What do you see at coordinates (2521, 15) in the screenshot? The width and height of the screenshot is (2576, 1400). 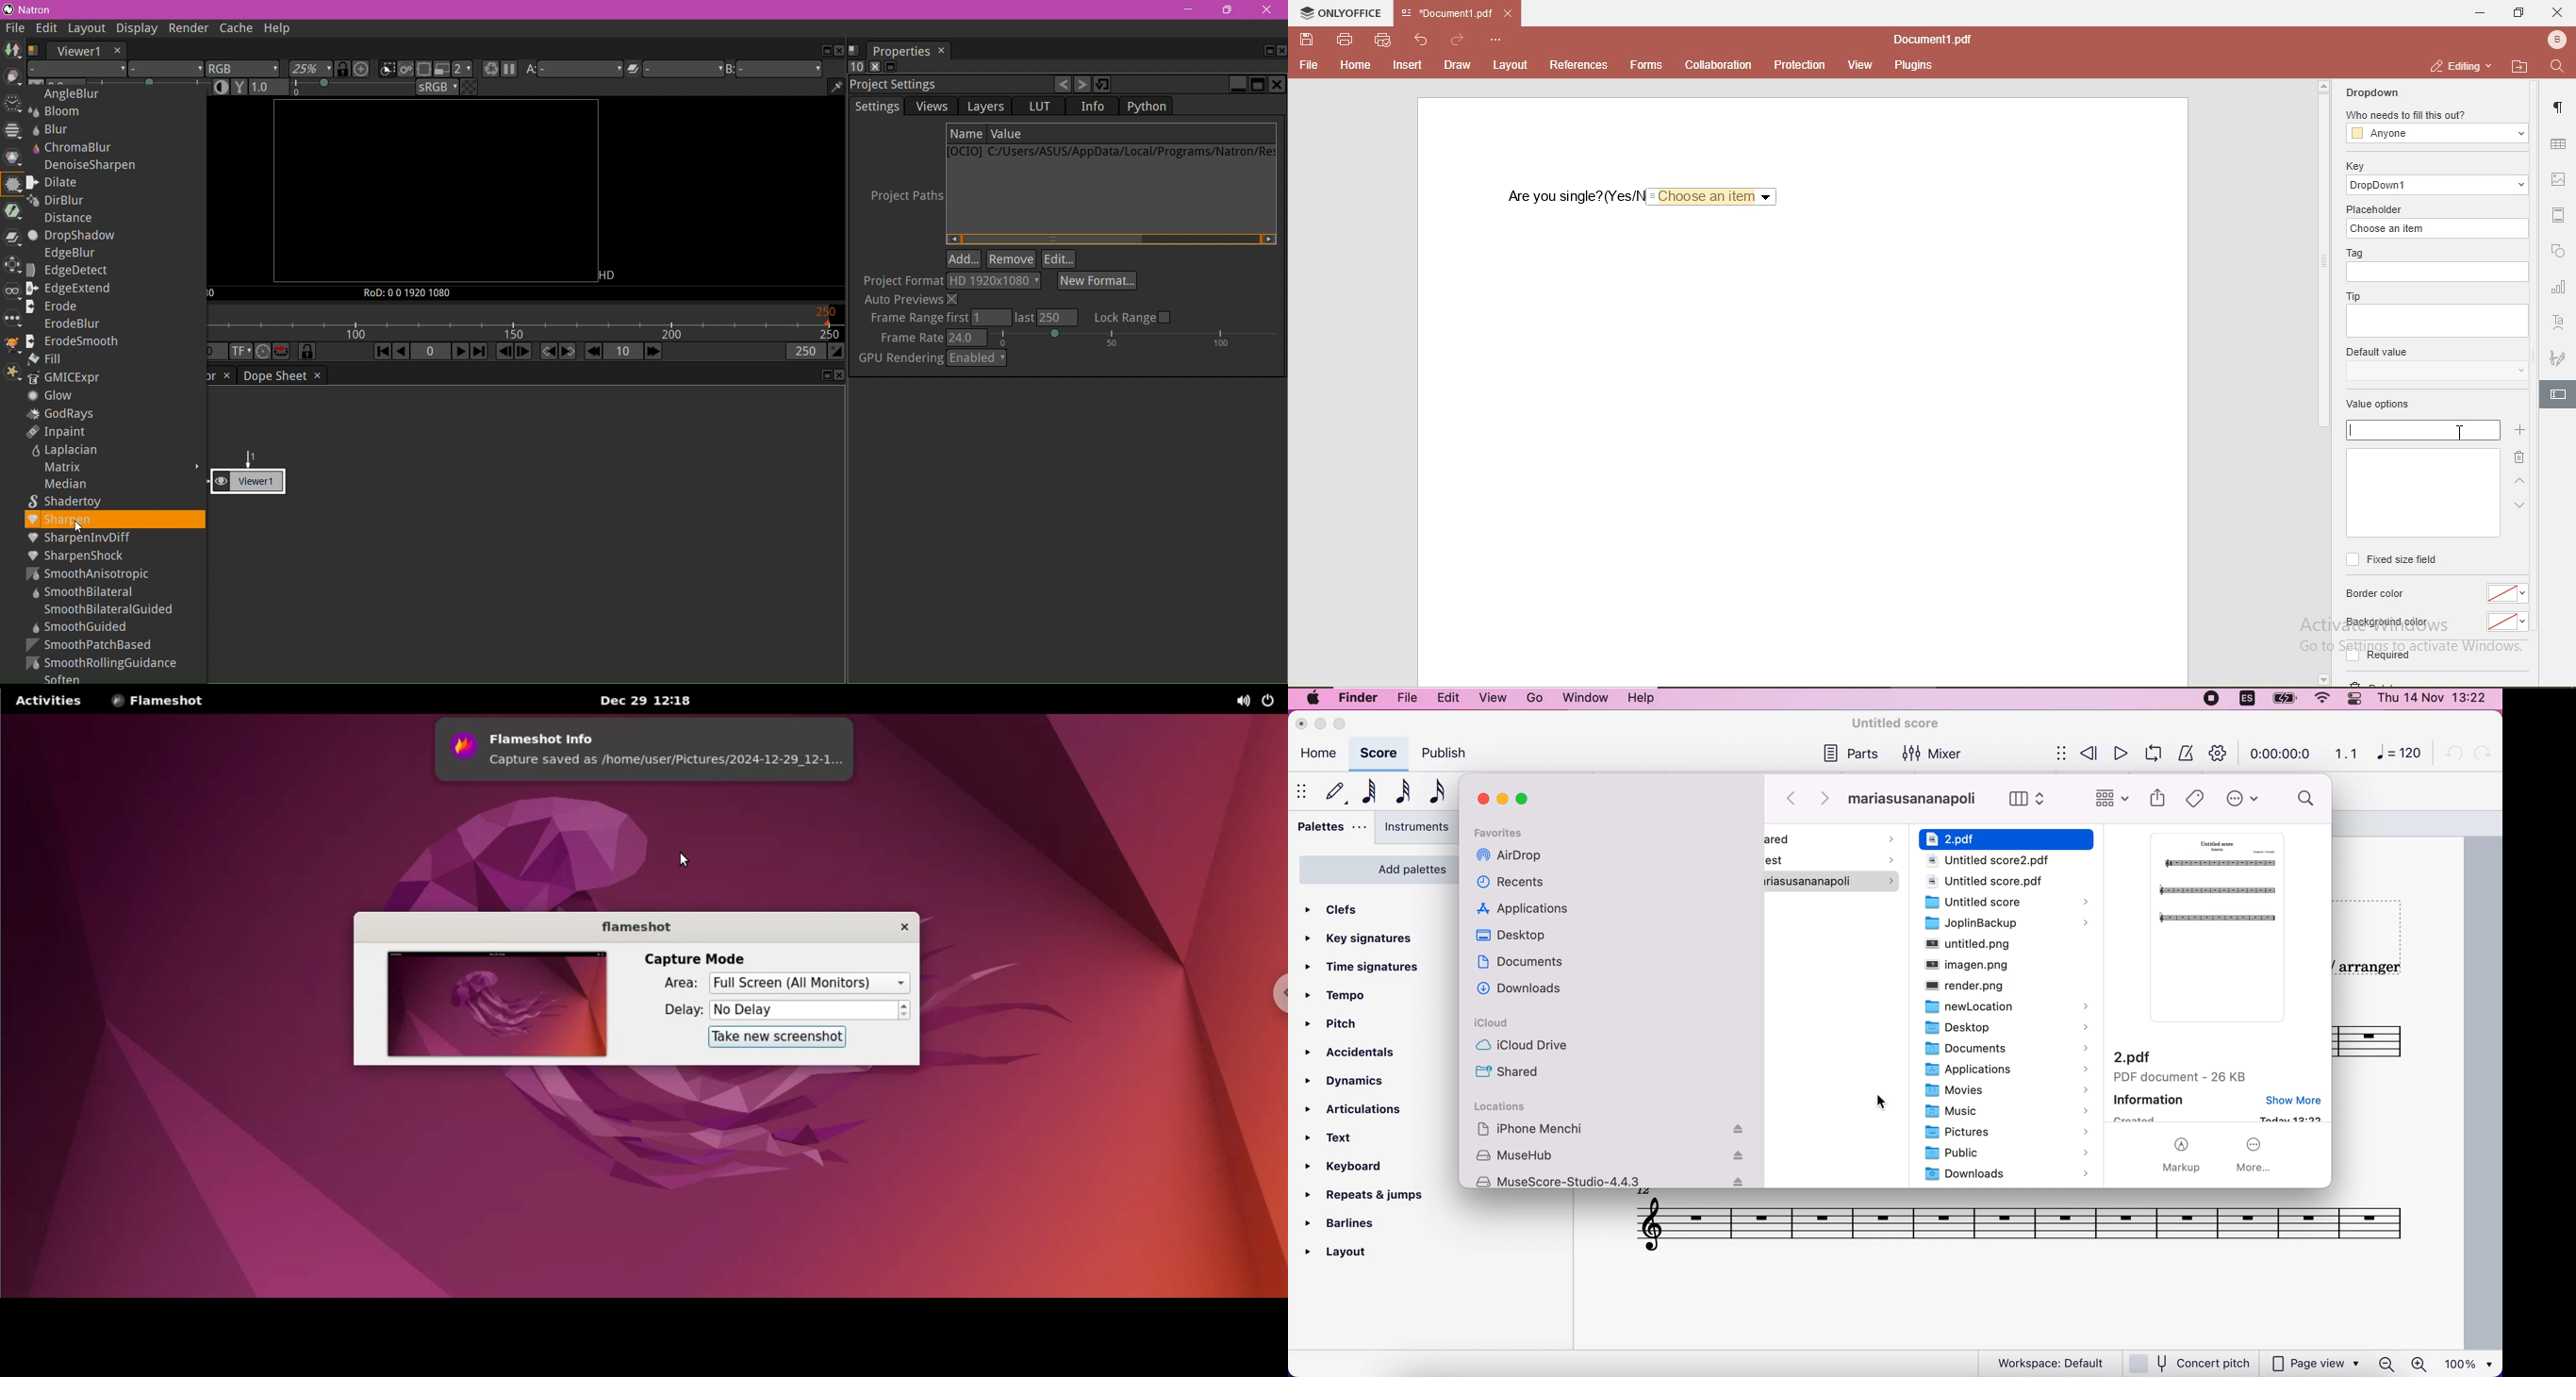 I see `restore` at bounding box center [2521, 15].